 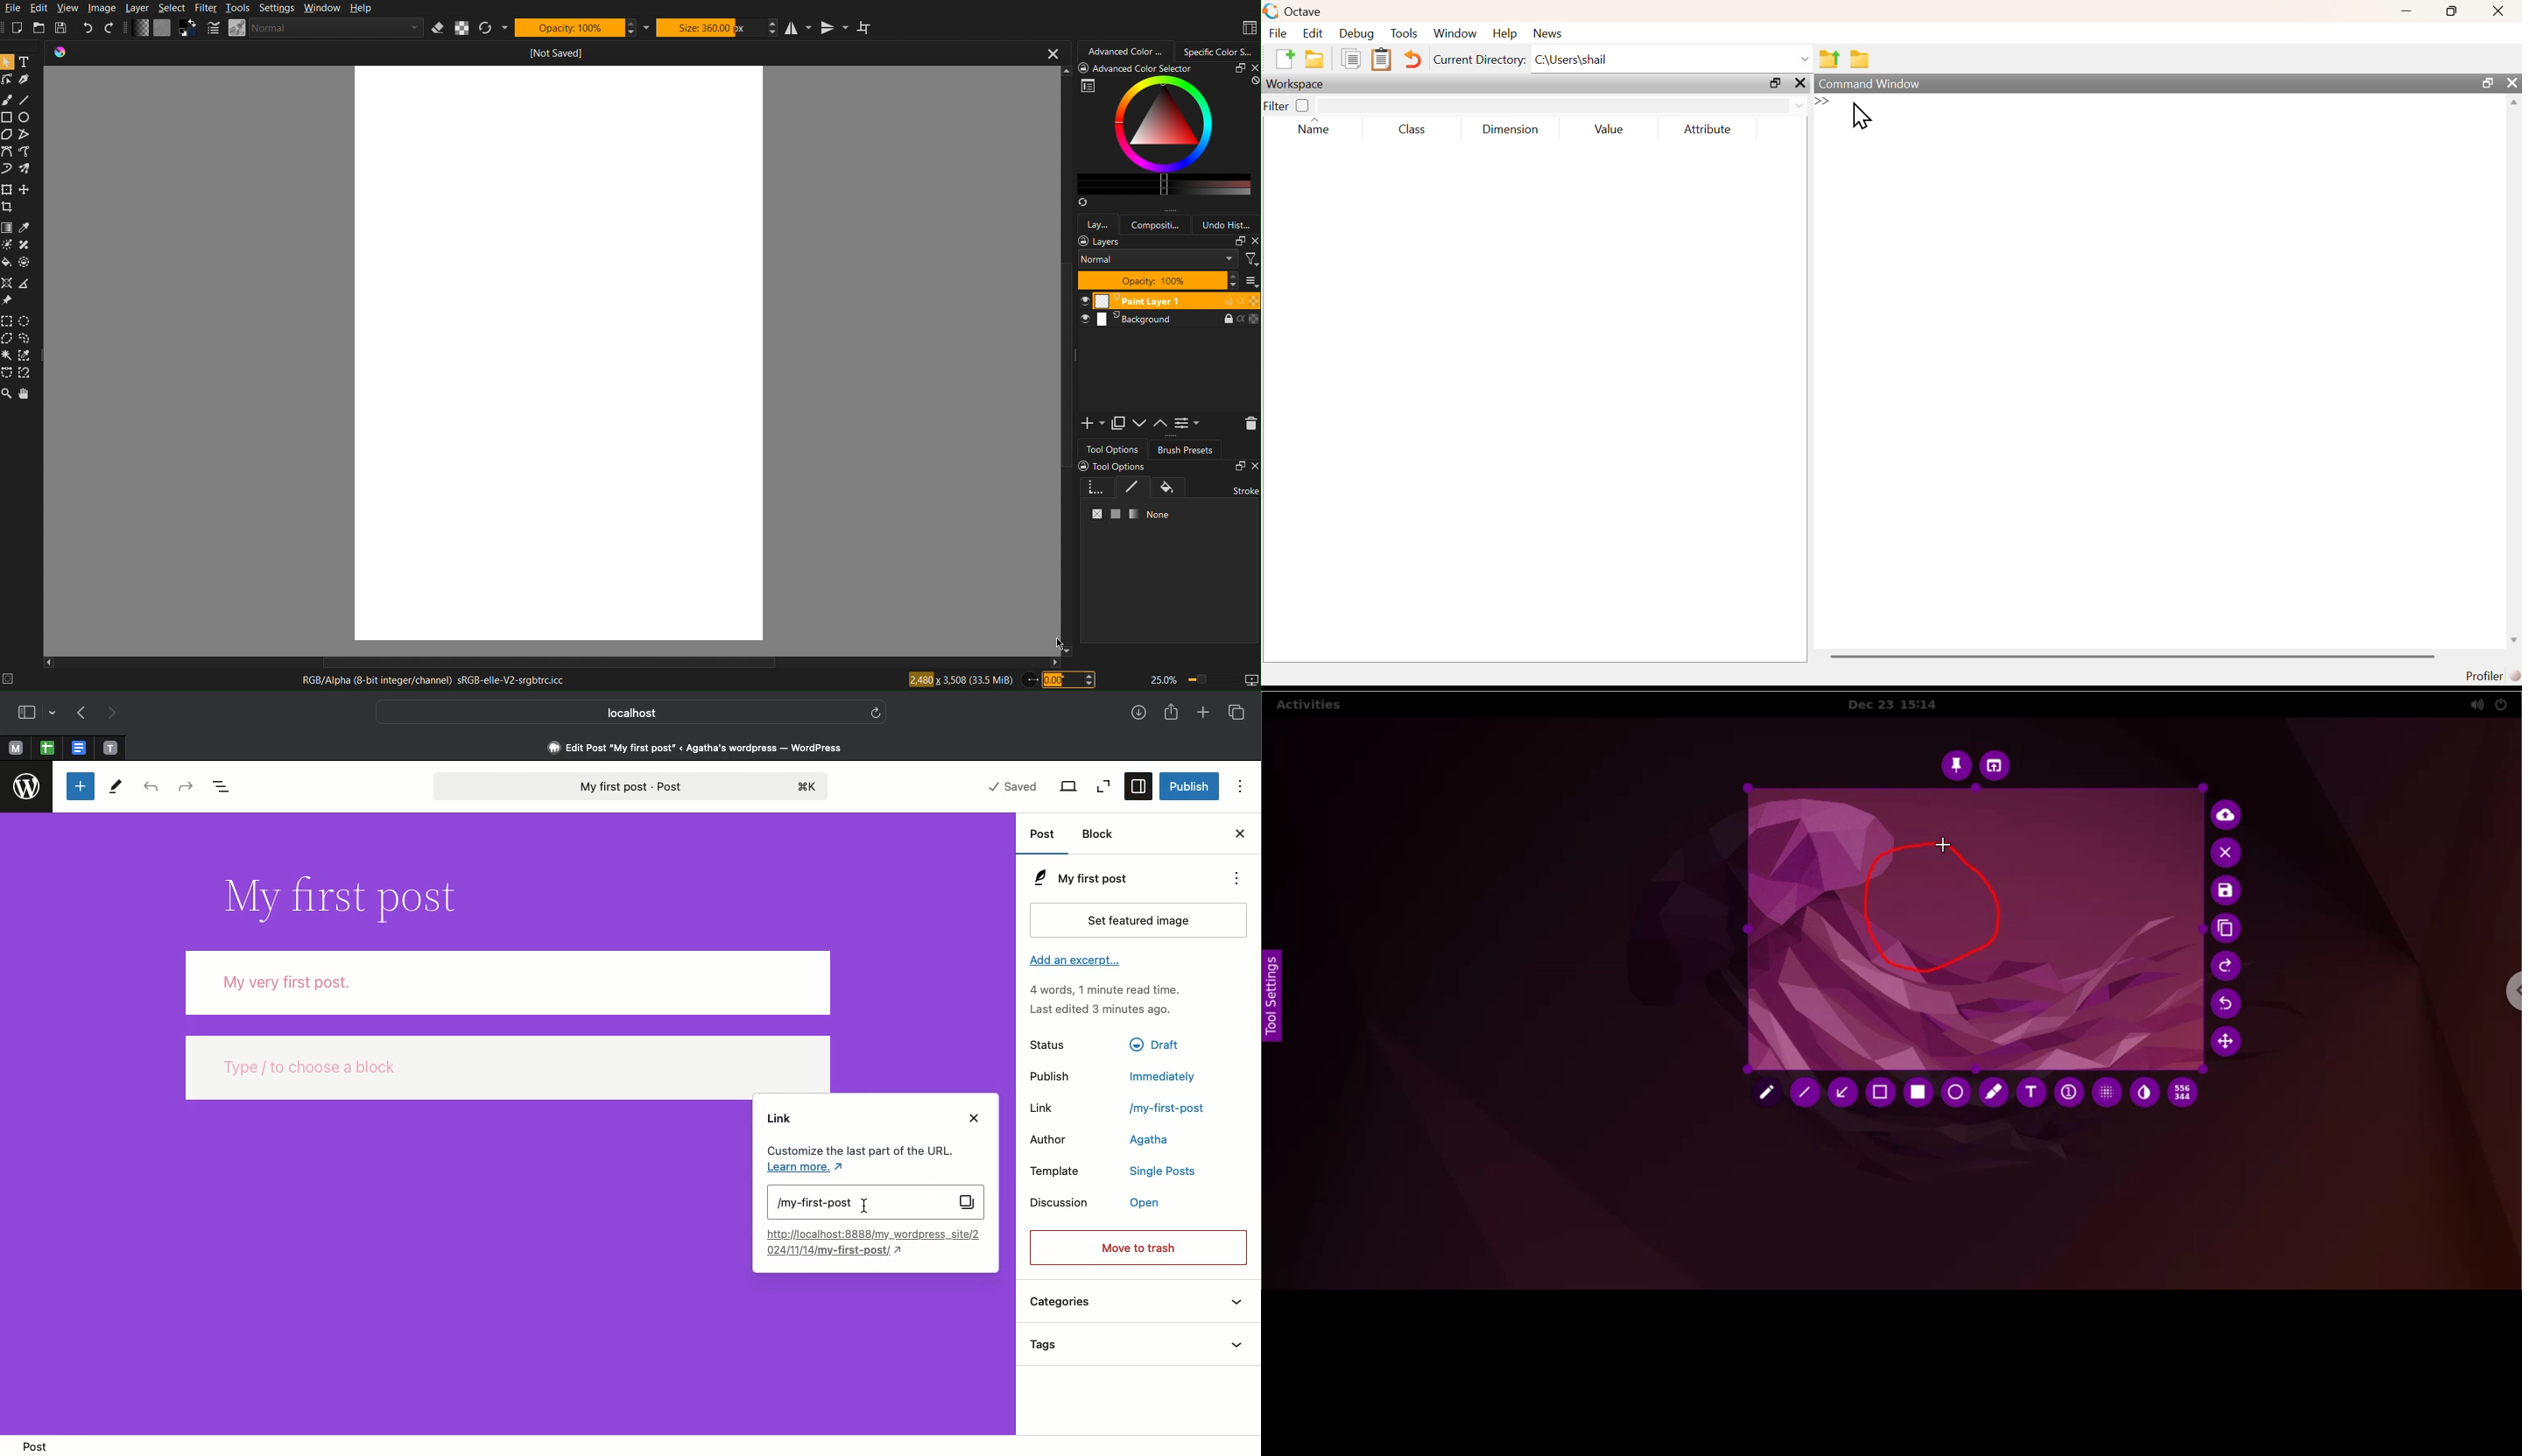 What do you see at coordinates (7, 169) in the screenshot?
I see `Freehand Brush Tool` at bounding box center [7, 169].